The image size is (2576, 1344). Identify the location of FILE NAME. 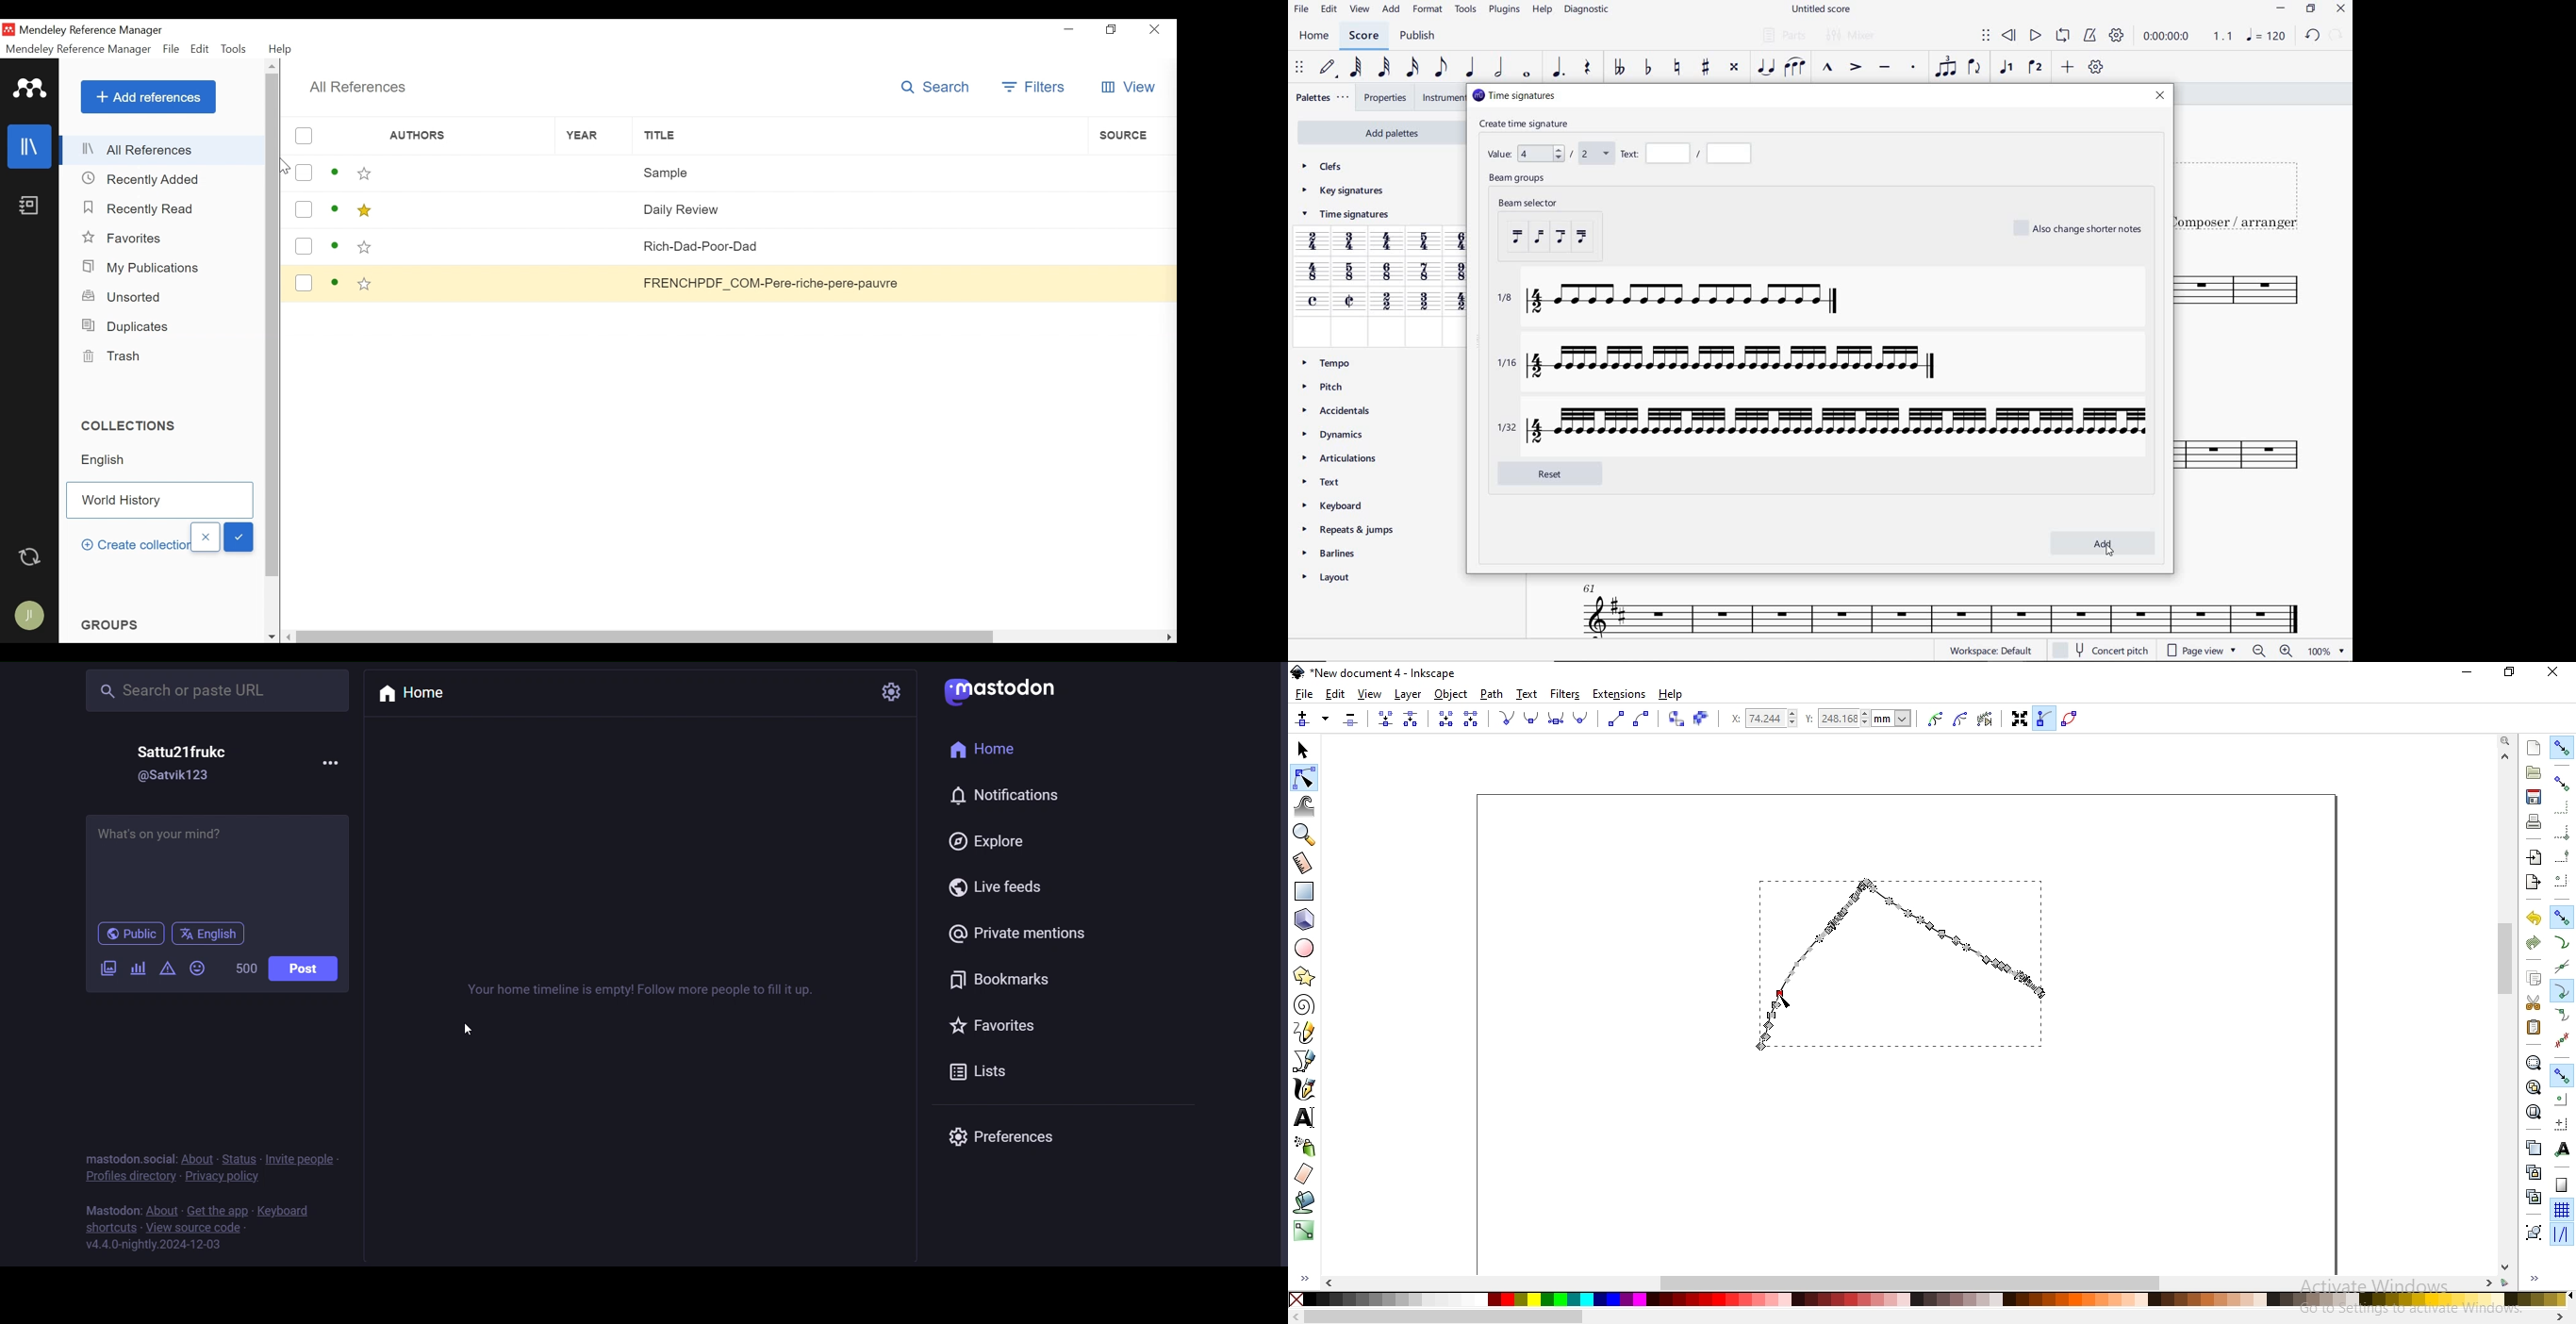
(1822, 11).